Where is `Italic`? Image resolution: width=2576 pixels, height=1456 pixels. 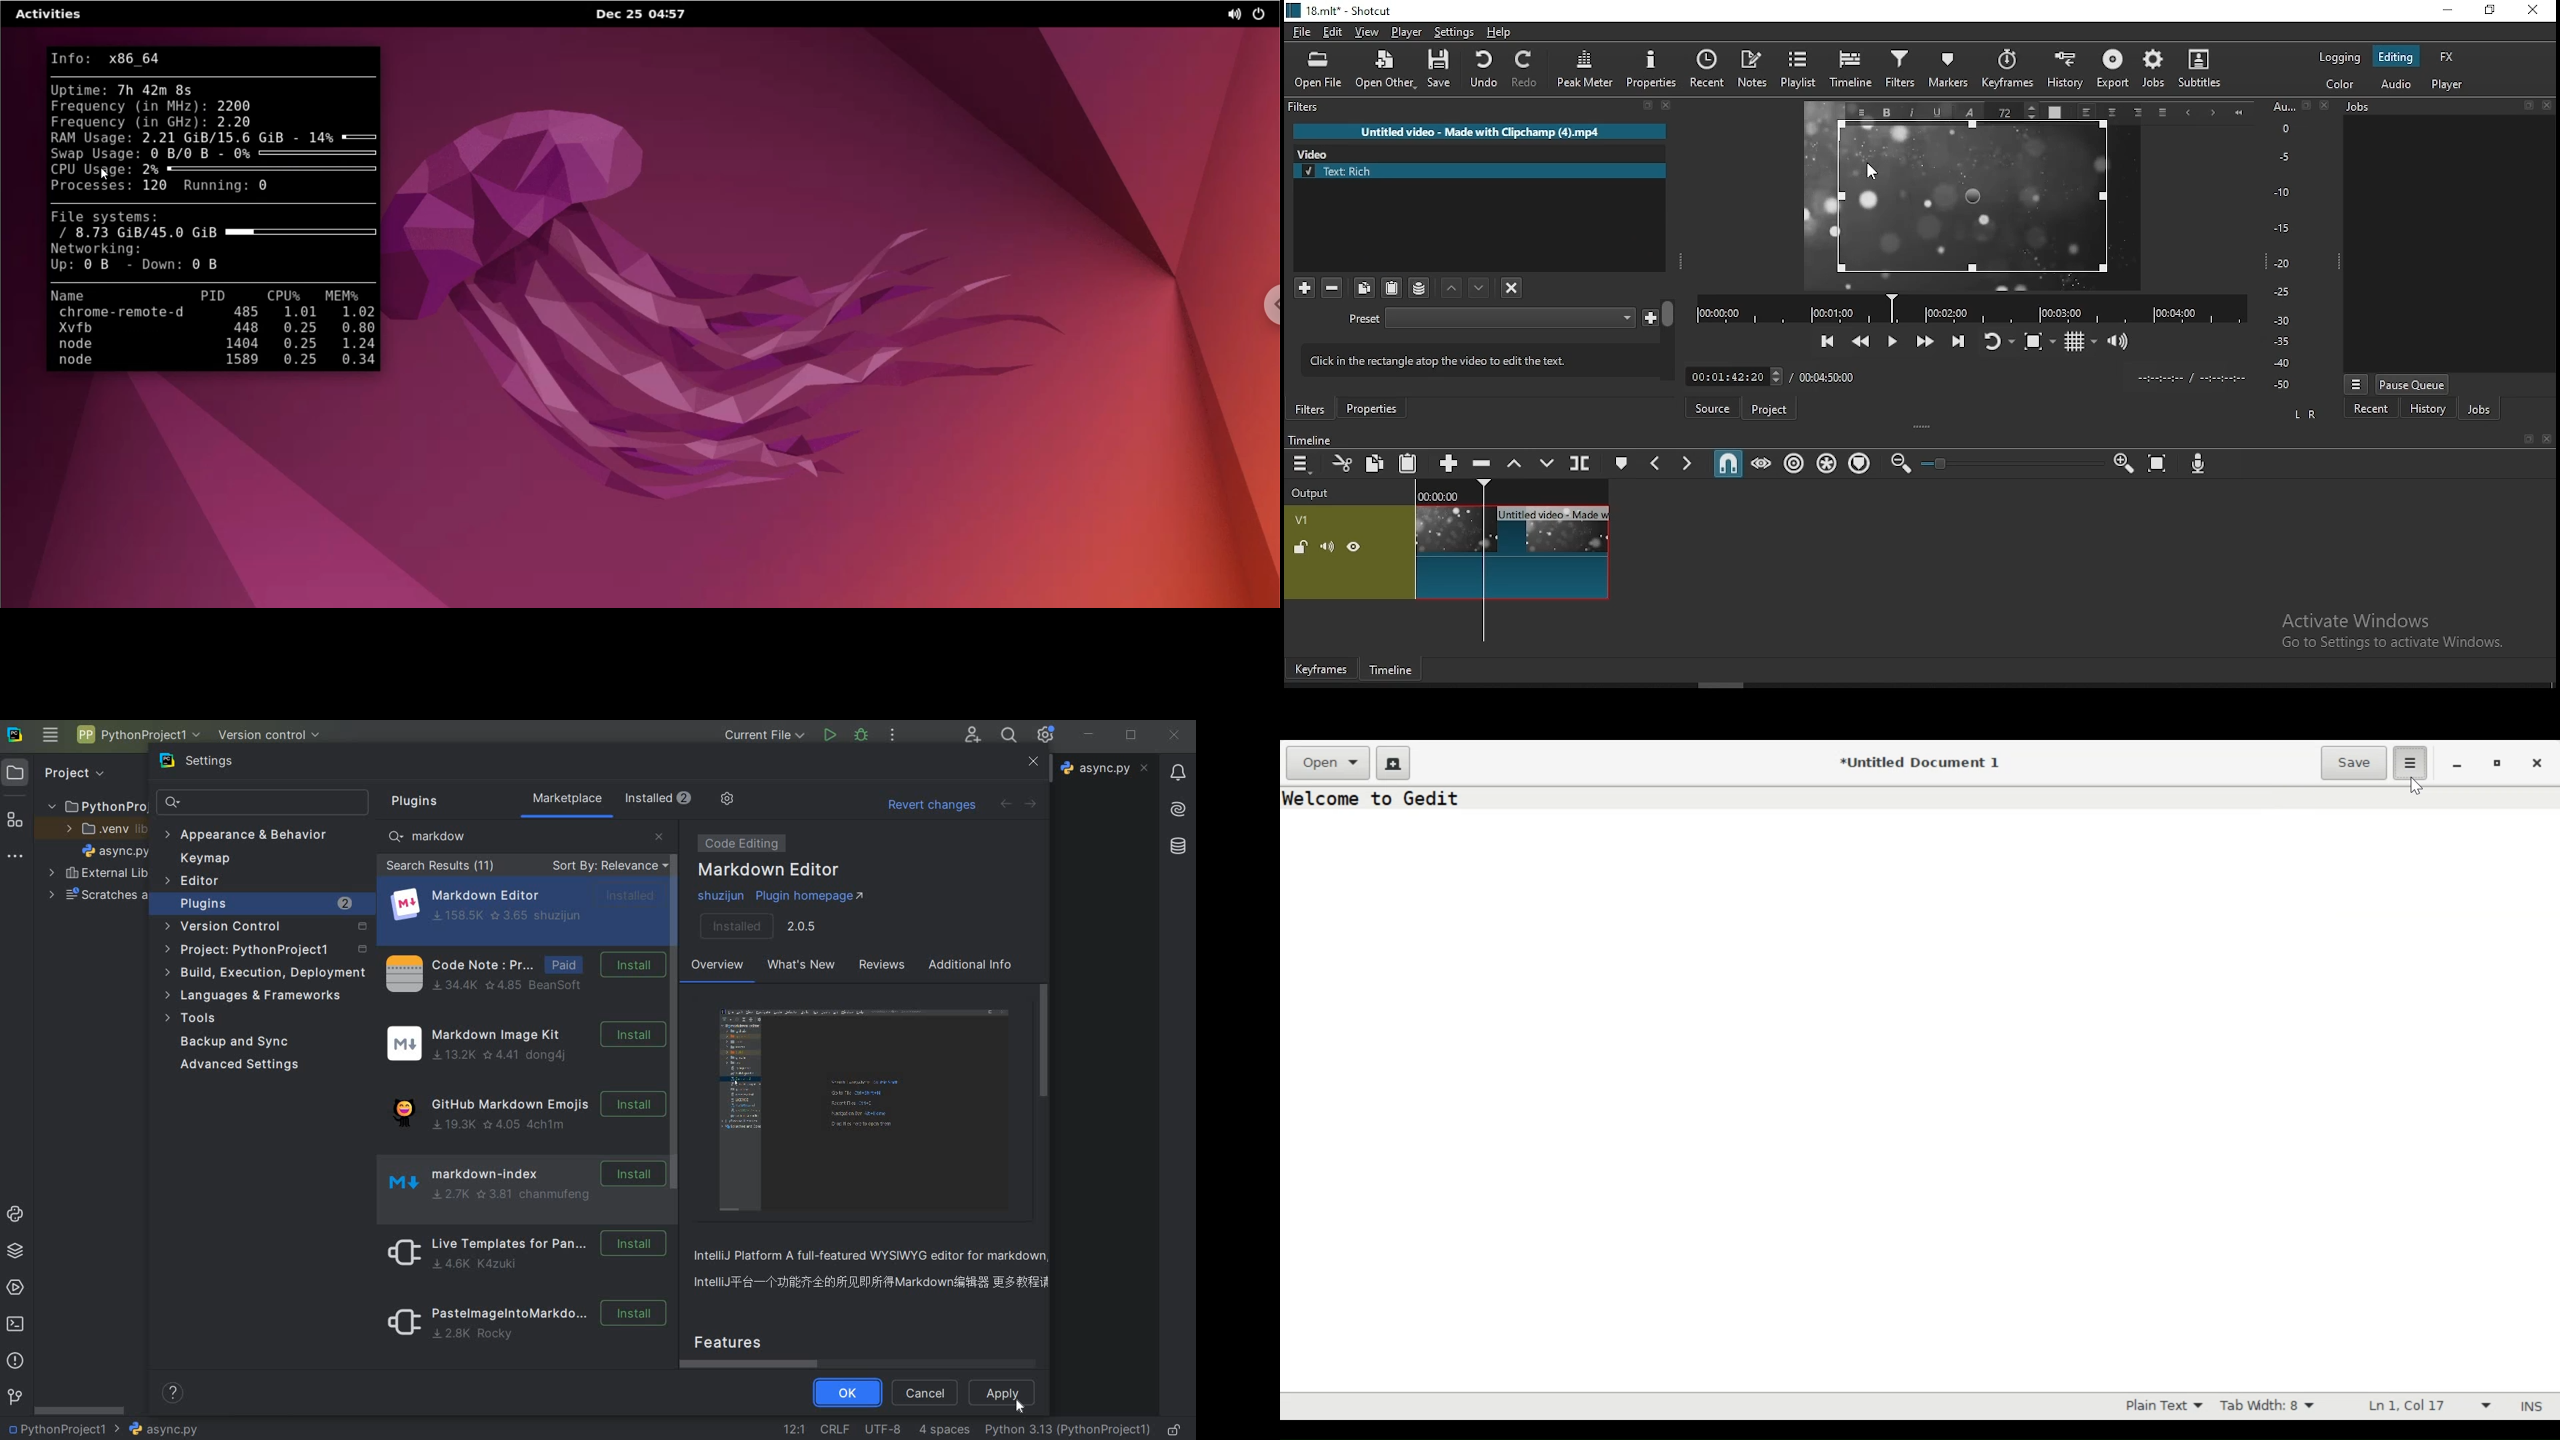 Italic is located at coordinates (1913, 113).